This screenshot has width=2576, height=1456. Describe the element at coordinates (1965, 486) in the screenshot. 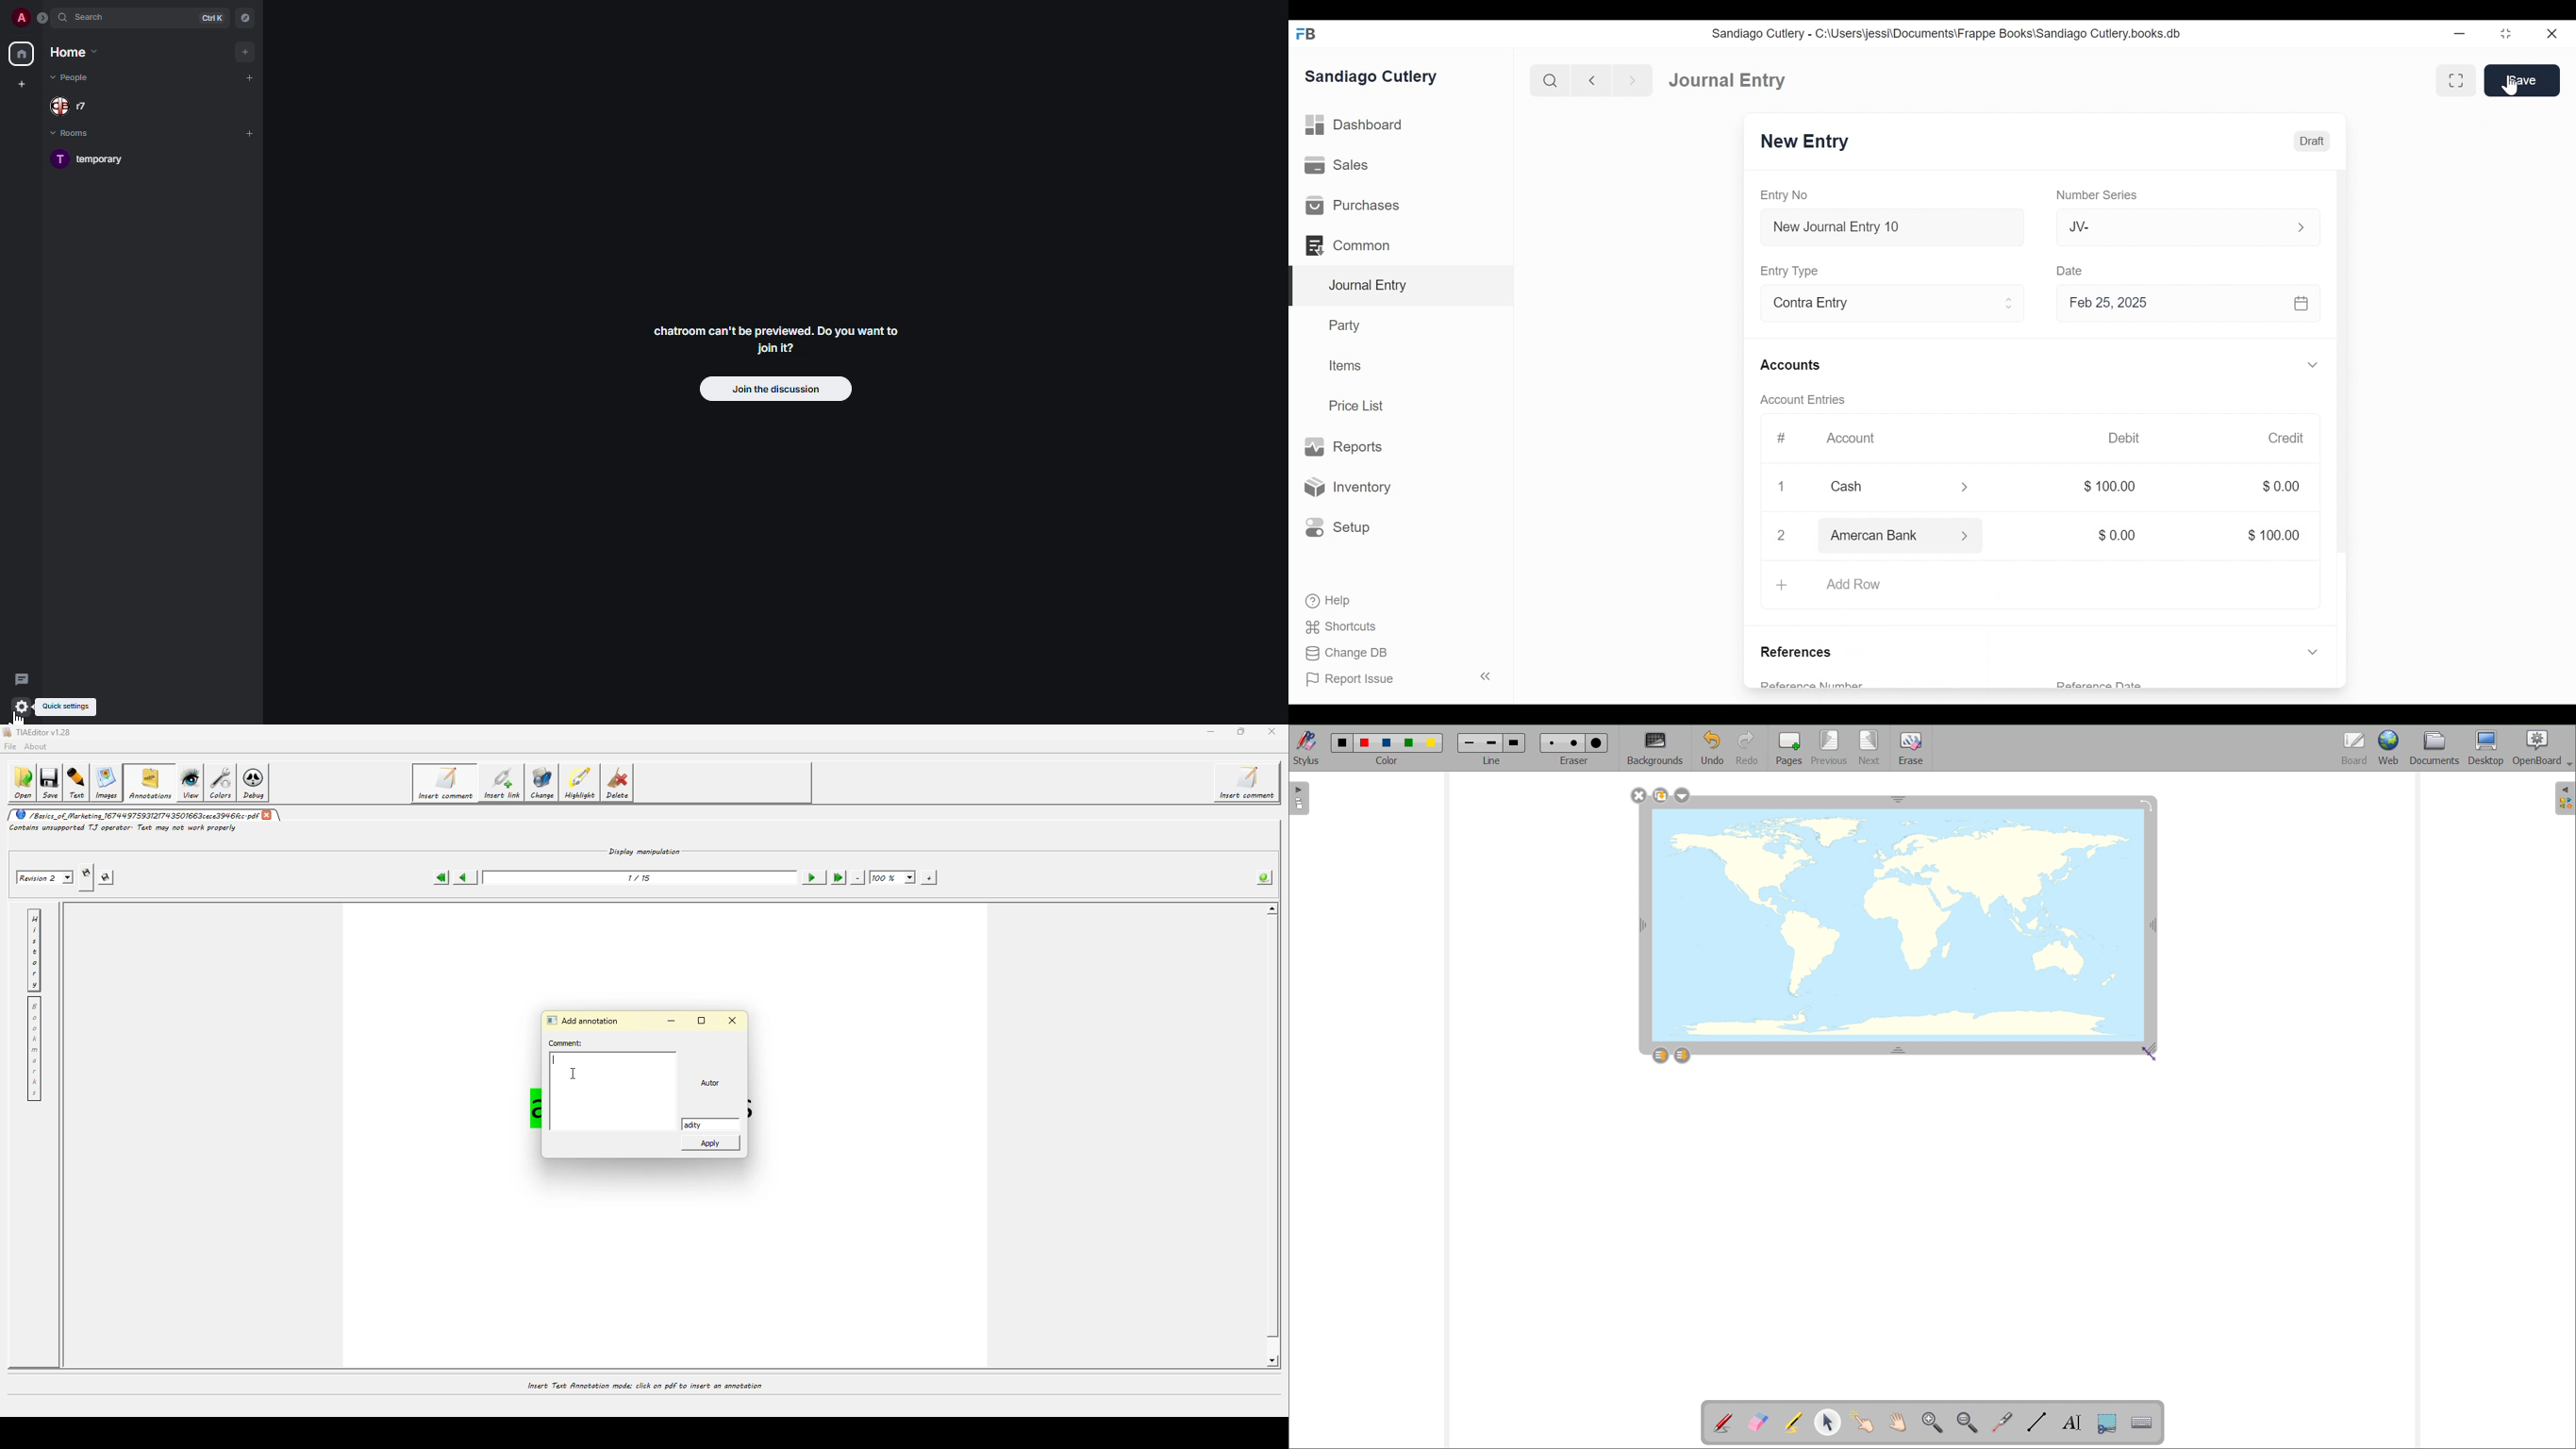

I see `Expand` at that location.